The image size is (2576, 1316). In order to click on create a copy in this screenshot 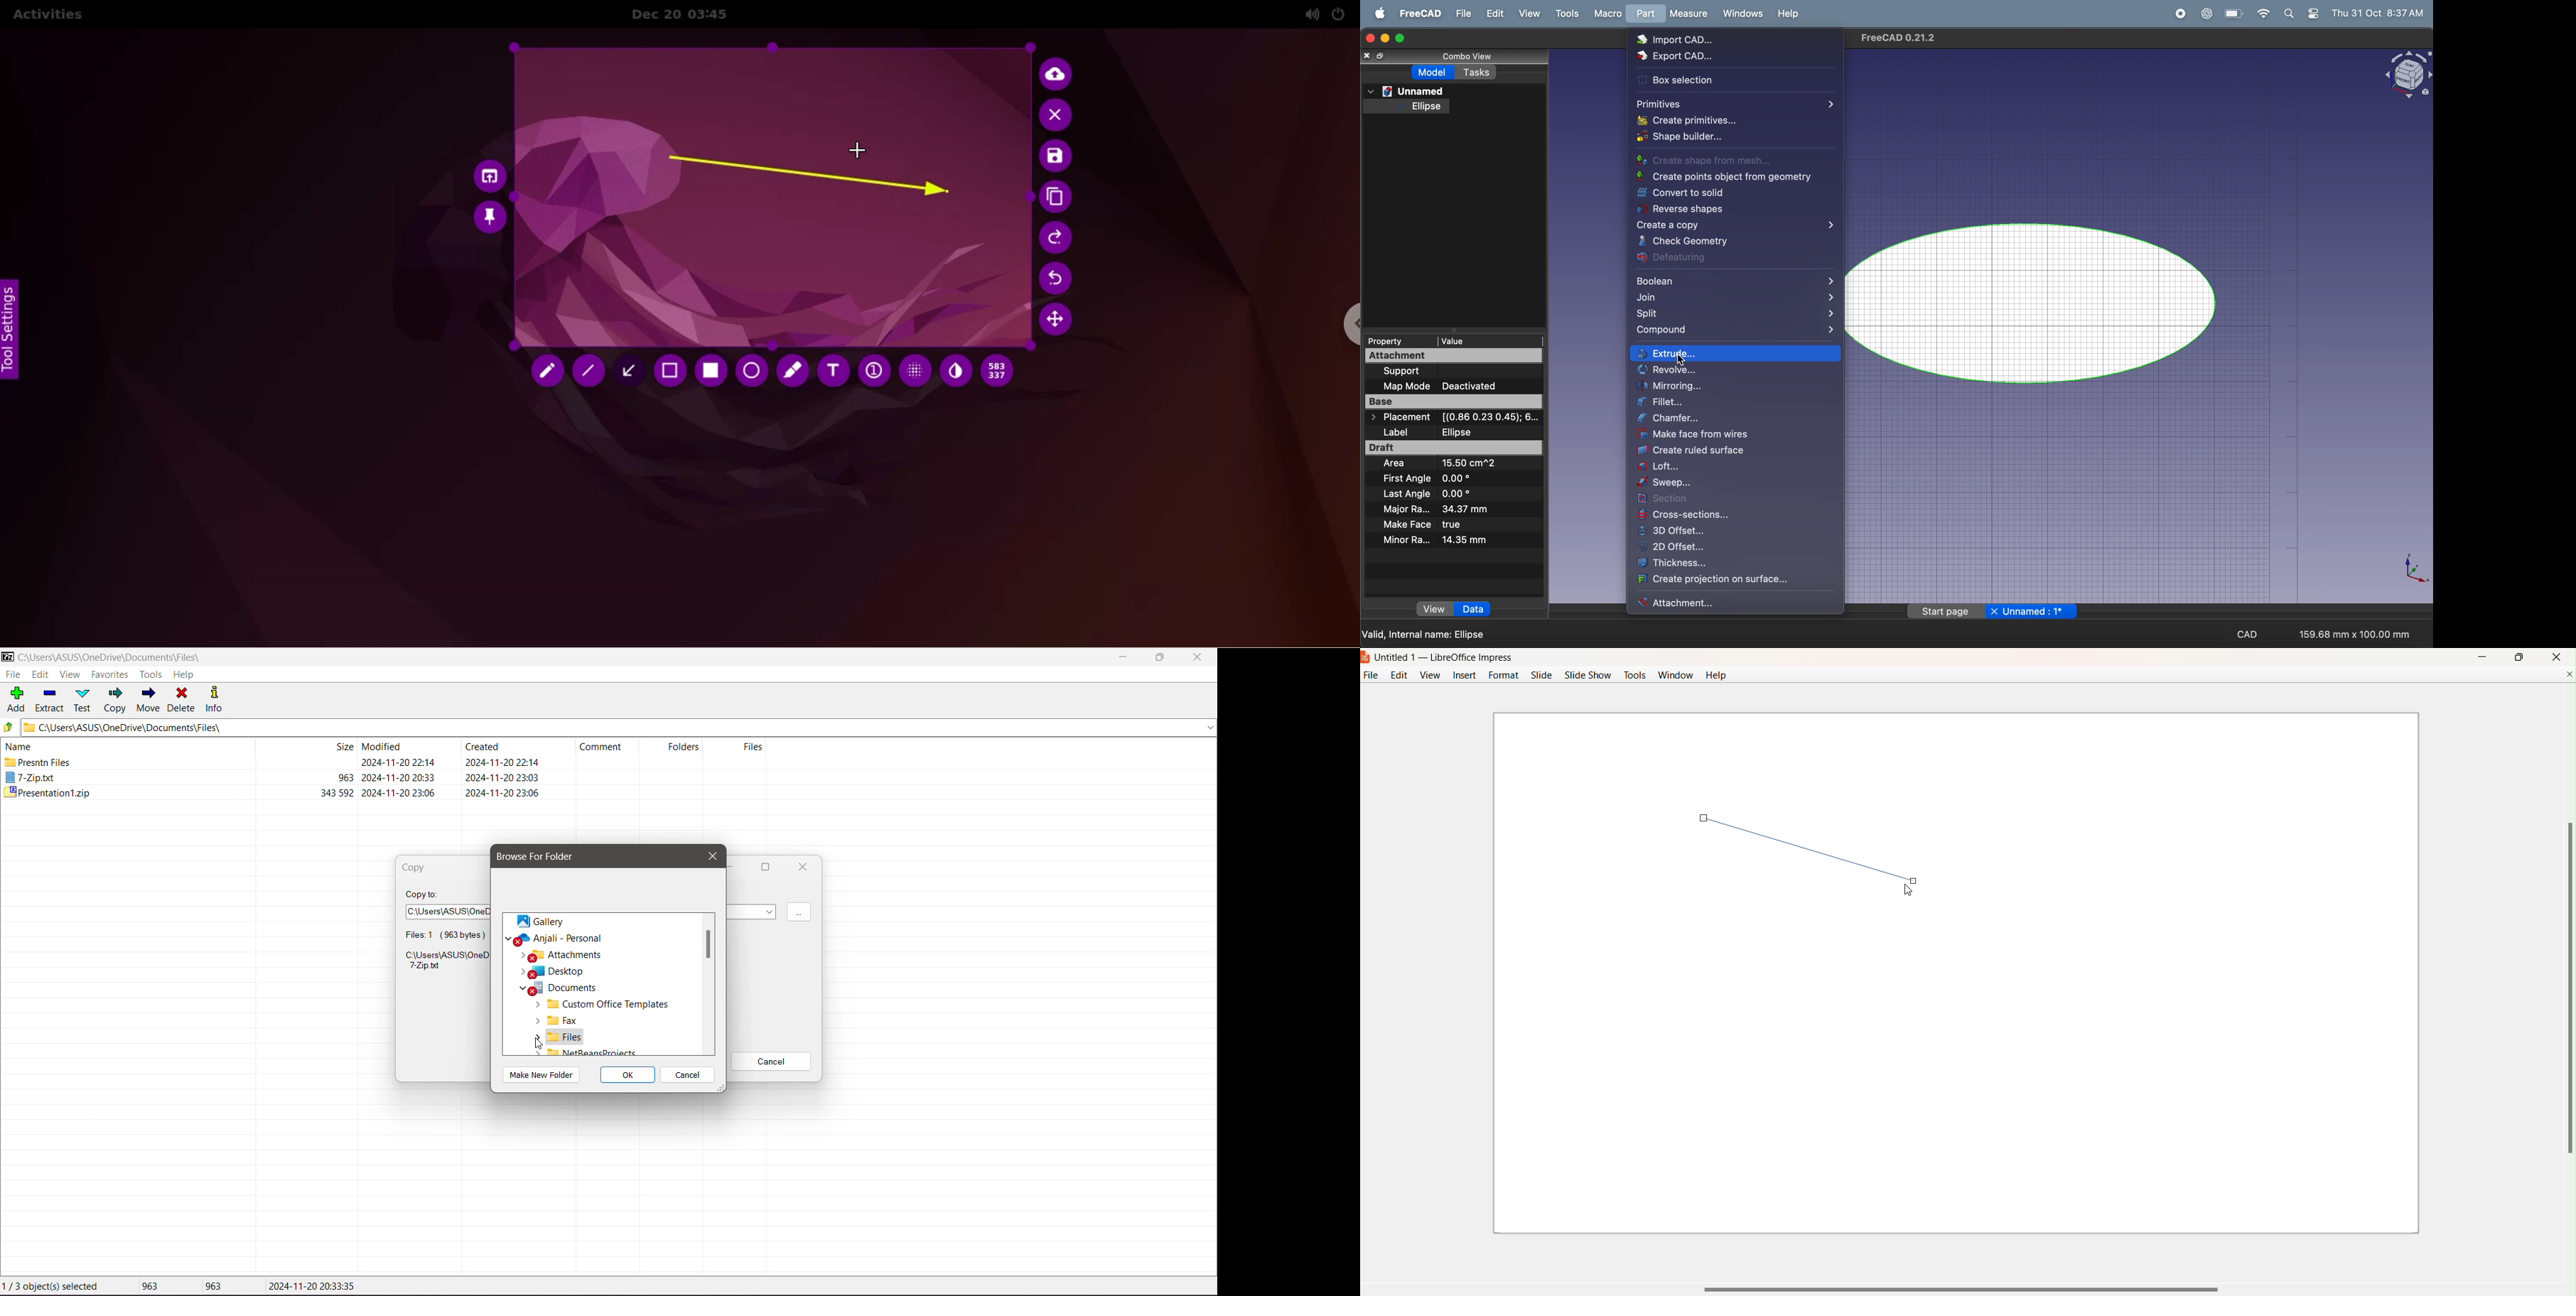, I will do `click(1735, 225)`.